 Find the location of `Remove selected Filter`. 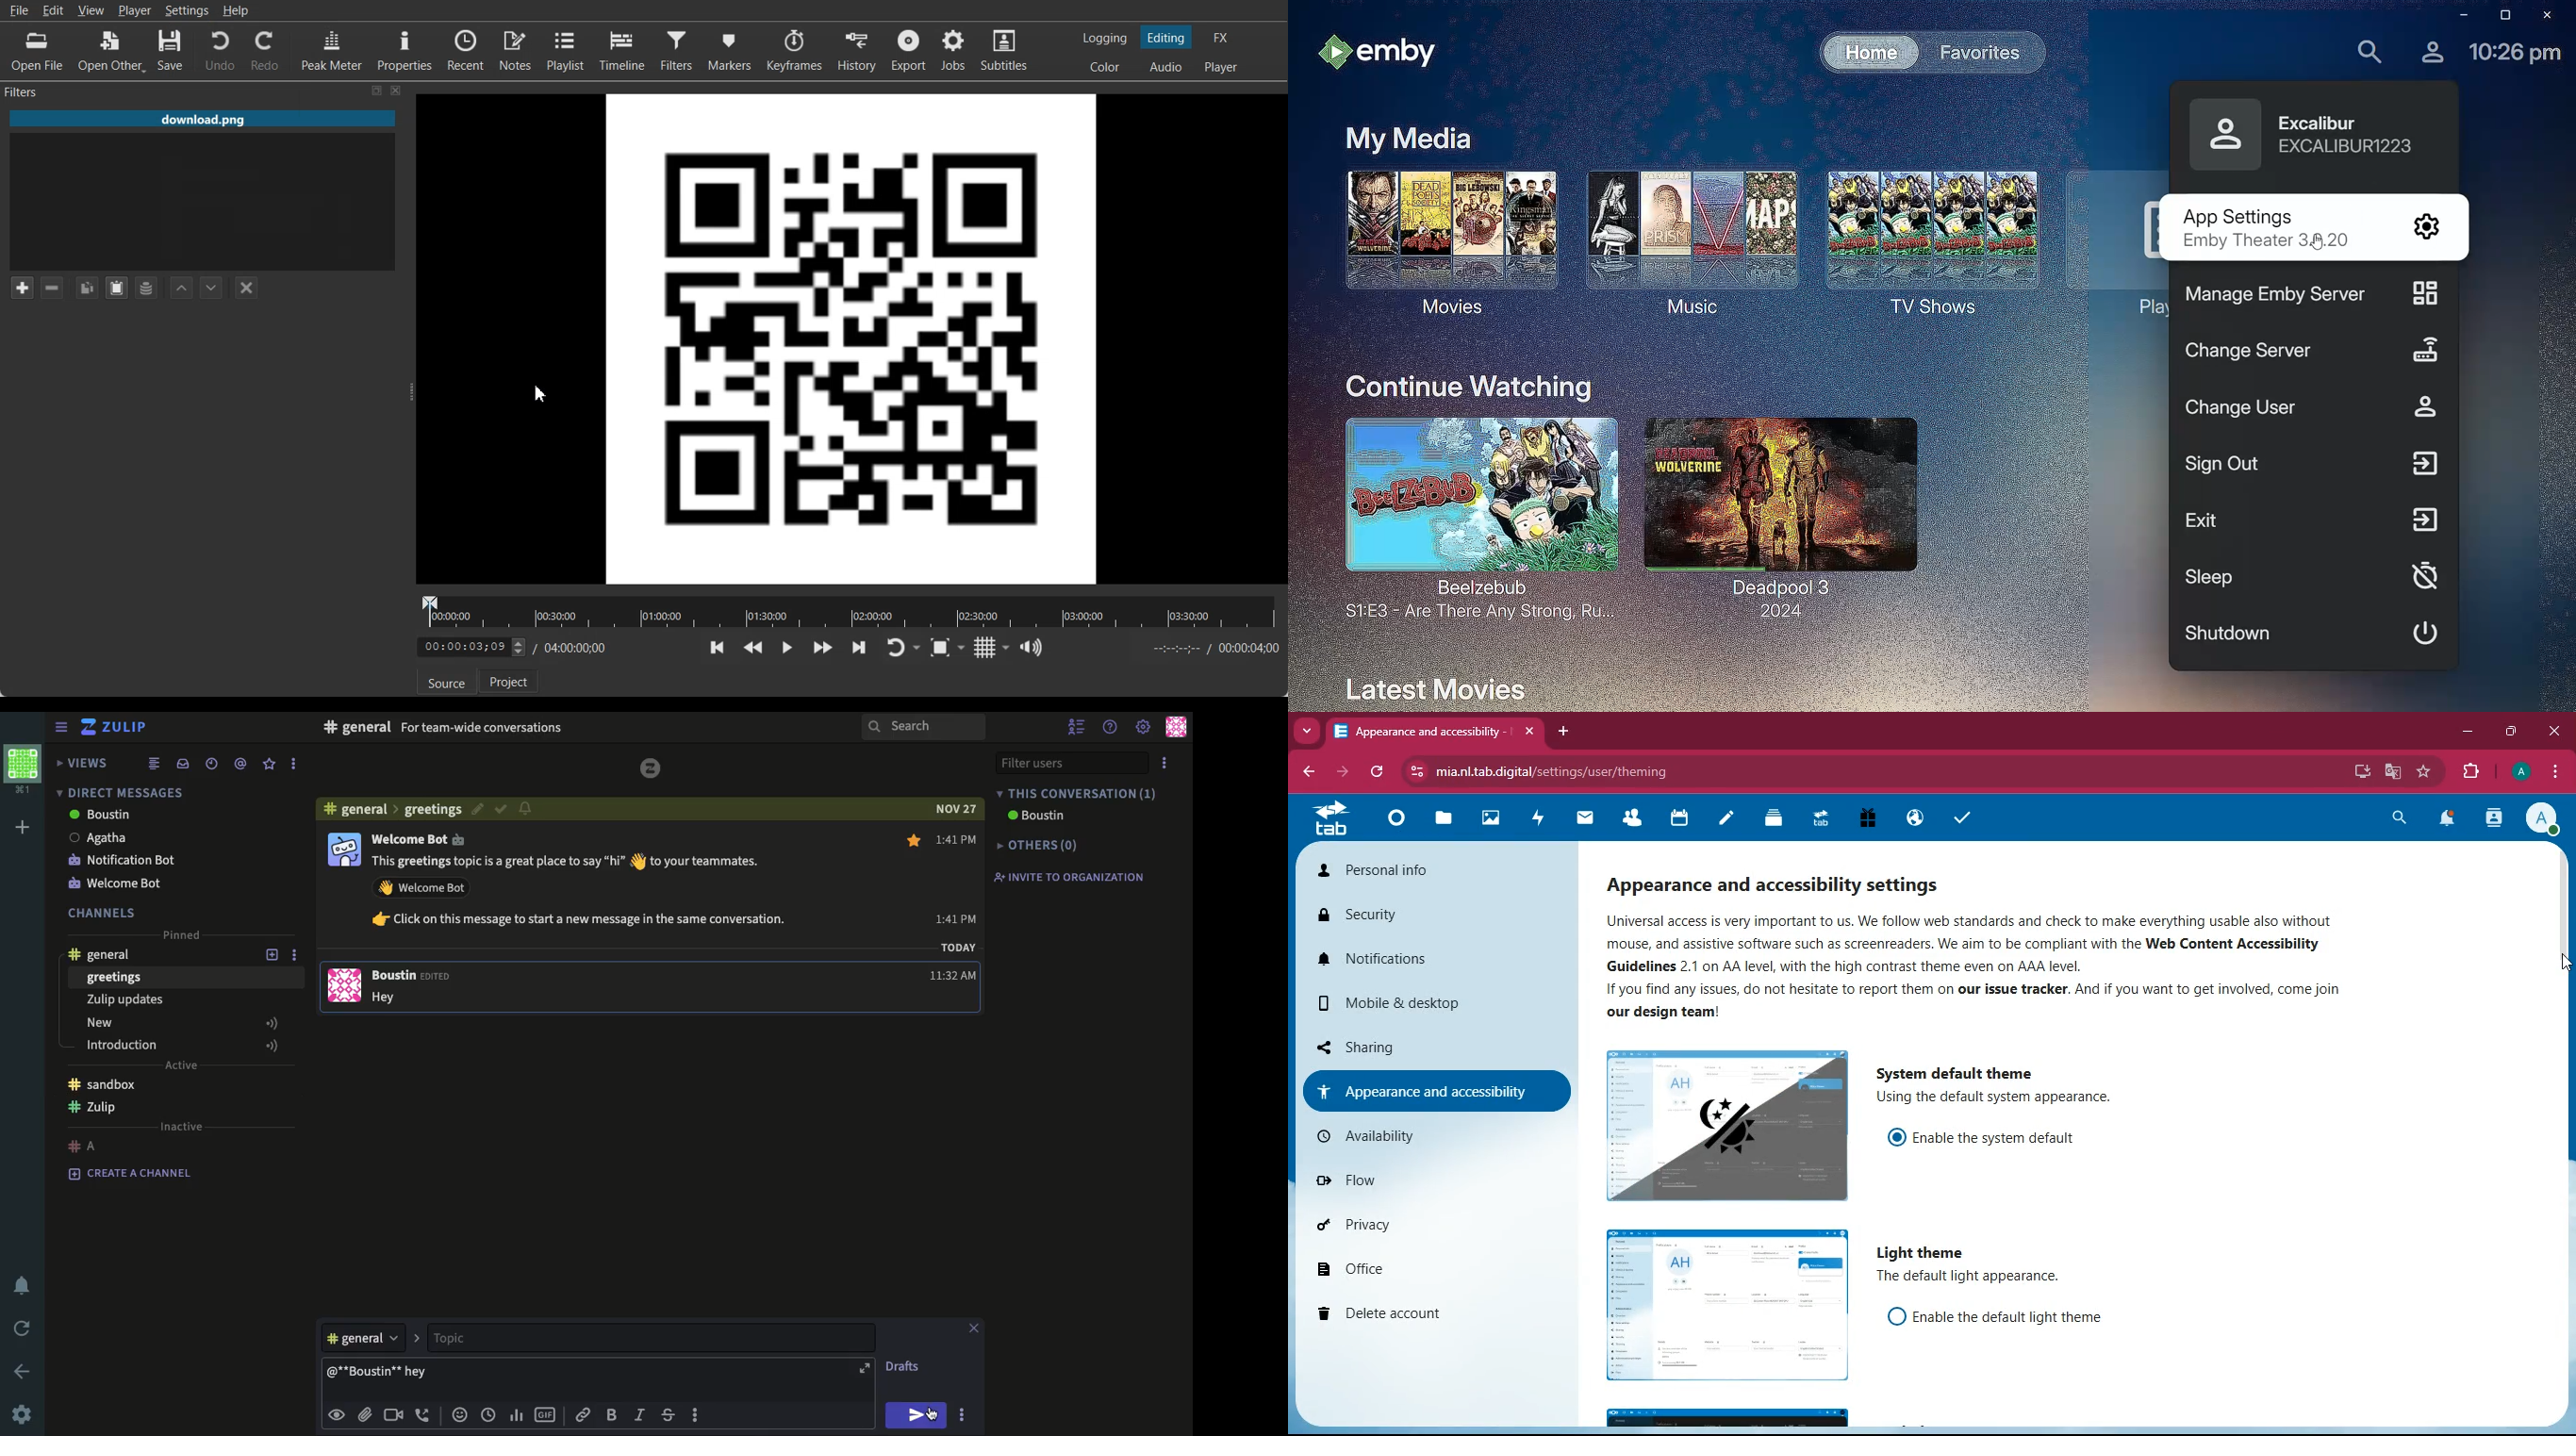

Remove selected Filter is located at coordinates (54, 288).